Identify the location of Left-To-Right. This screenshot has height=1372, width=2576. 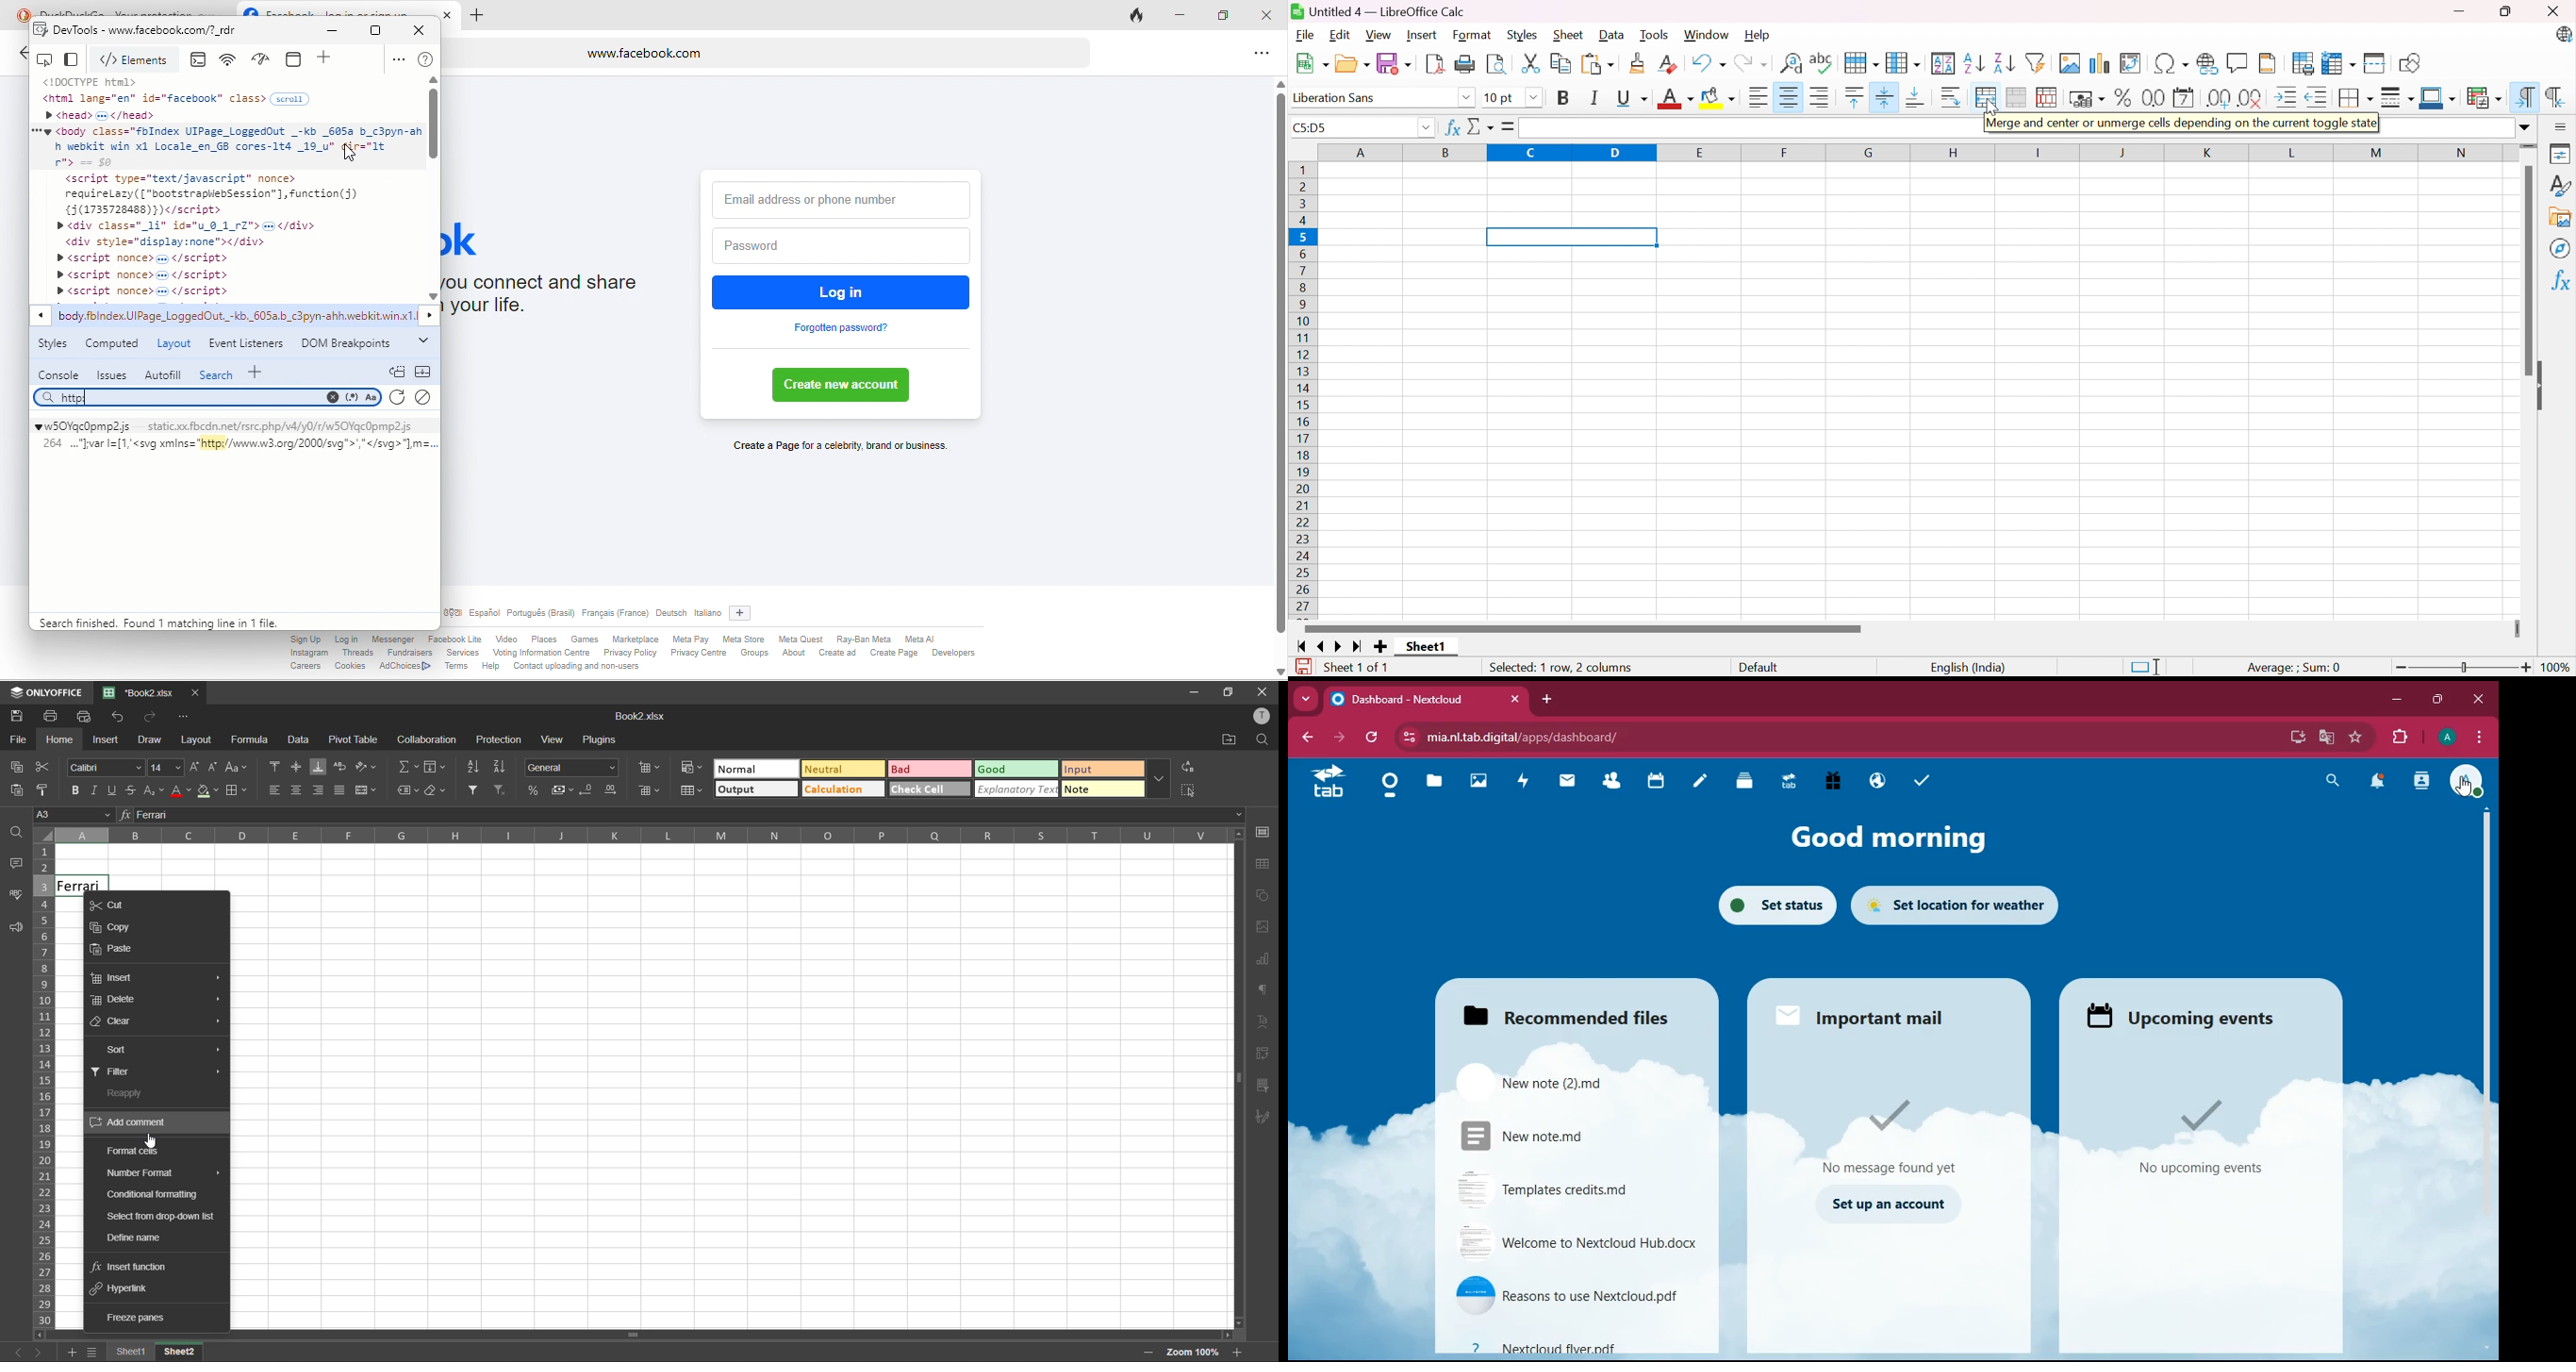
(2526, 96).